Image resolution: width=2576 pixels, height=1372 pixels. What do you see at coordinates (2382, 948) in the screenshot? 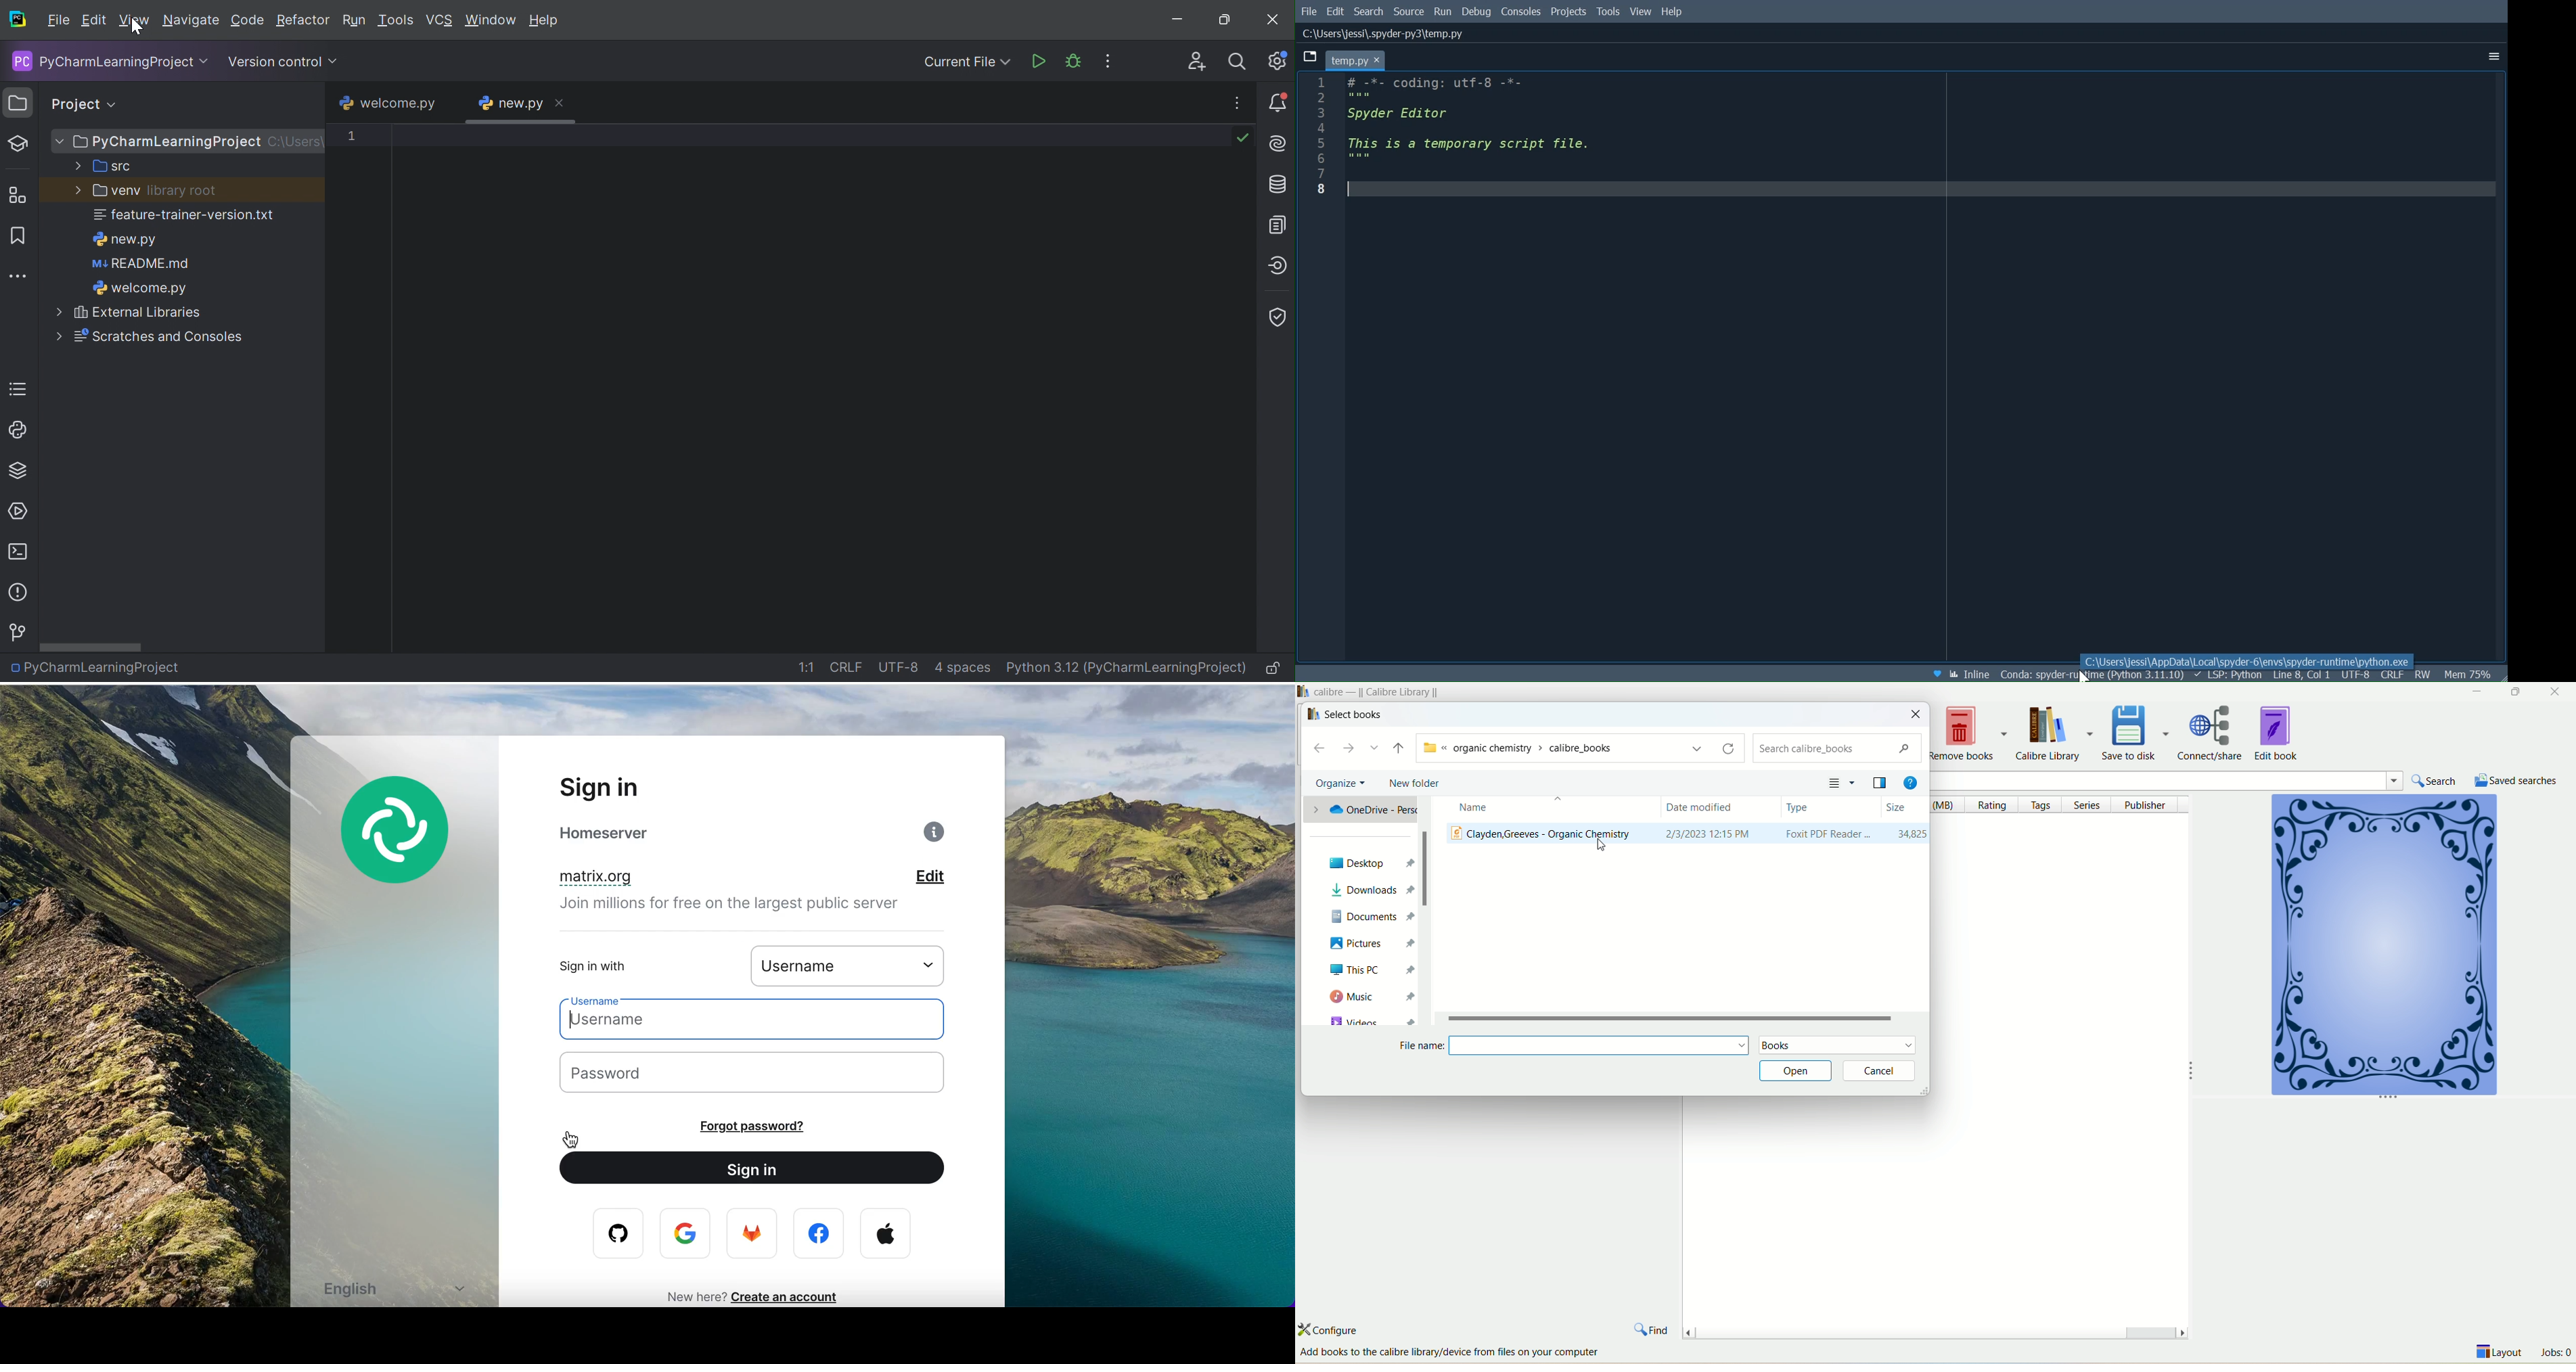
I see `book` at bounding box center [2382, 948].